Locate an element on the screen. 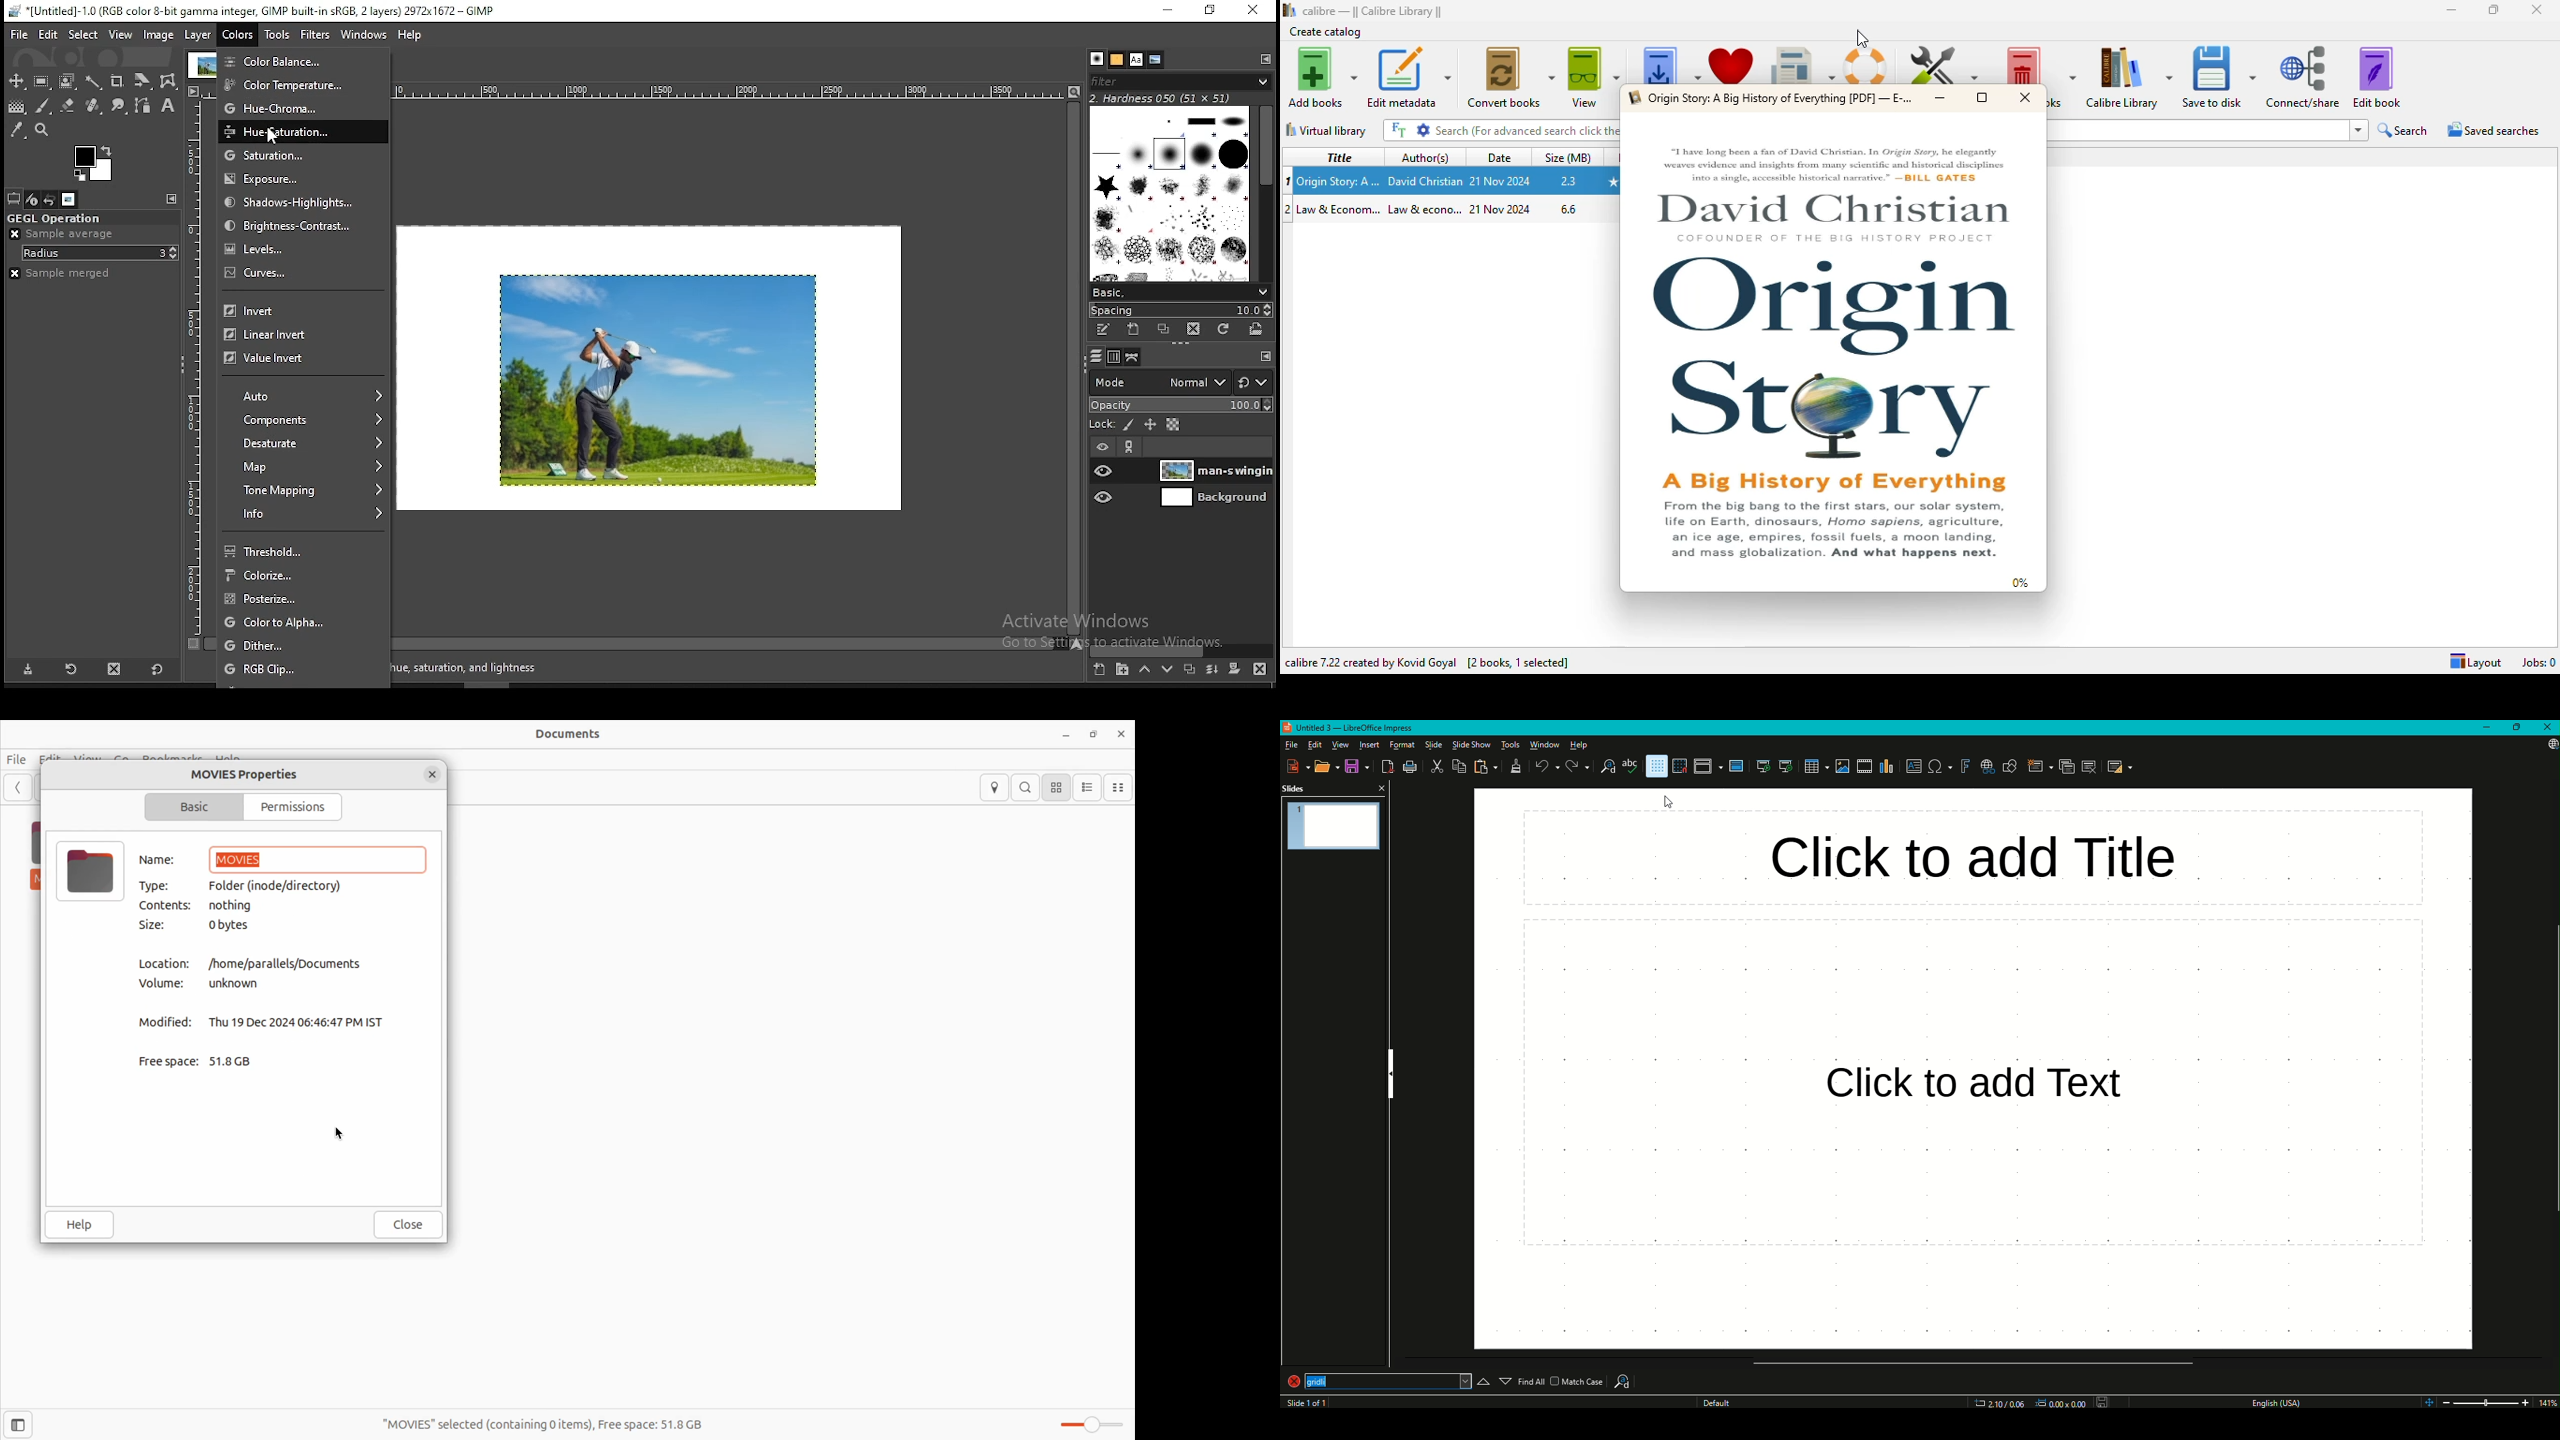 The height and width of the screenshot is (1456, 2576). Up is located at coordinates (1479, 1378).